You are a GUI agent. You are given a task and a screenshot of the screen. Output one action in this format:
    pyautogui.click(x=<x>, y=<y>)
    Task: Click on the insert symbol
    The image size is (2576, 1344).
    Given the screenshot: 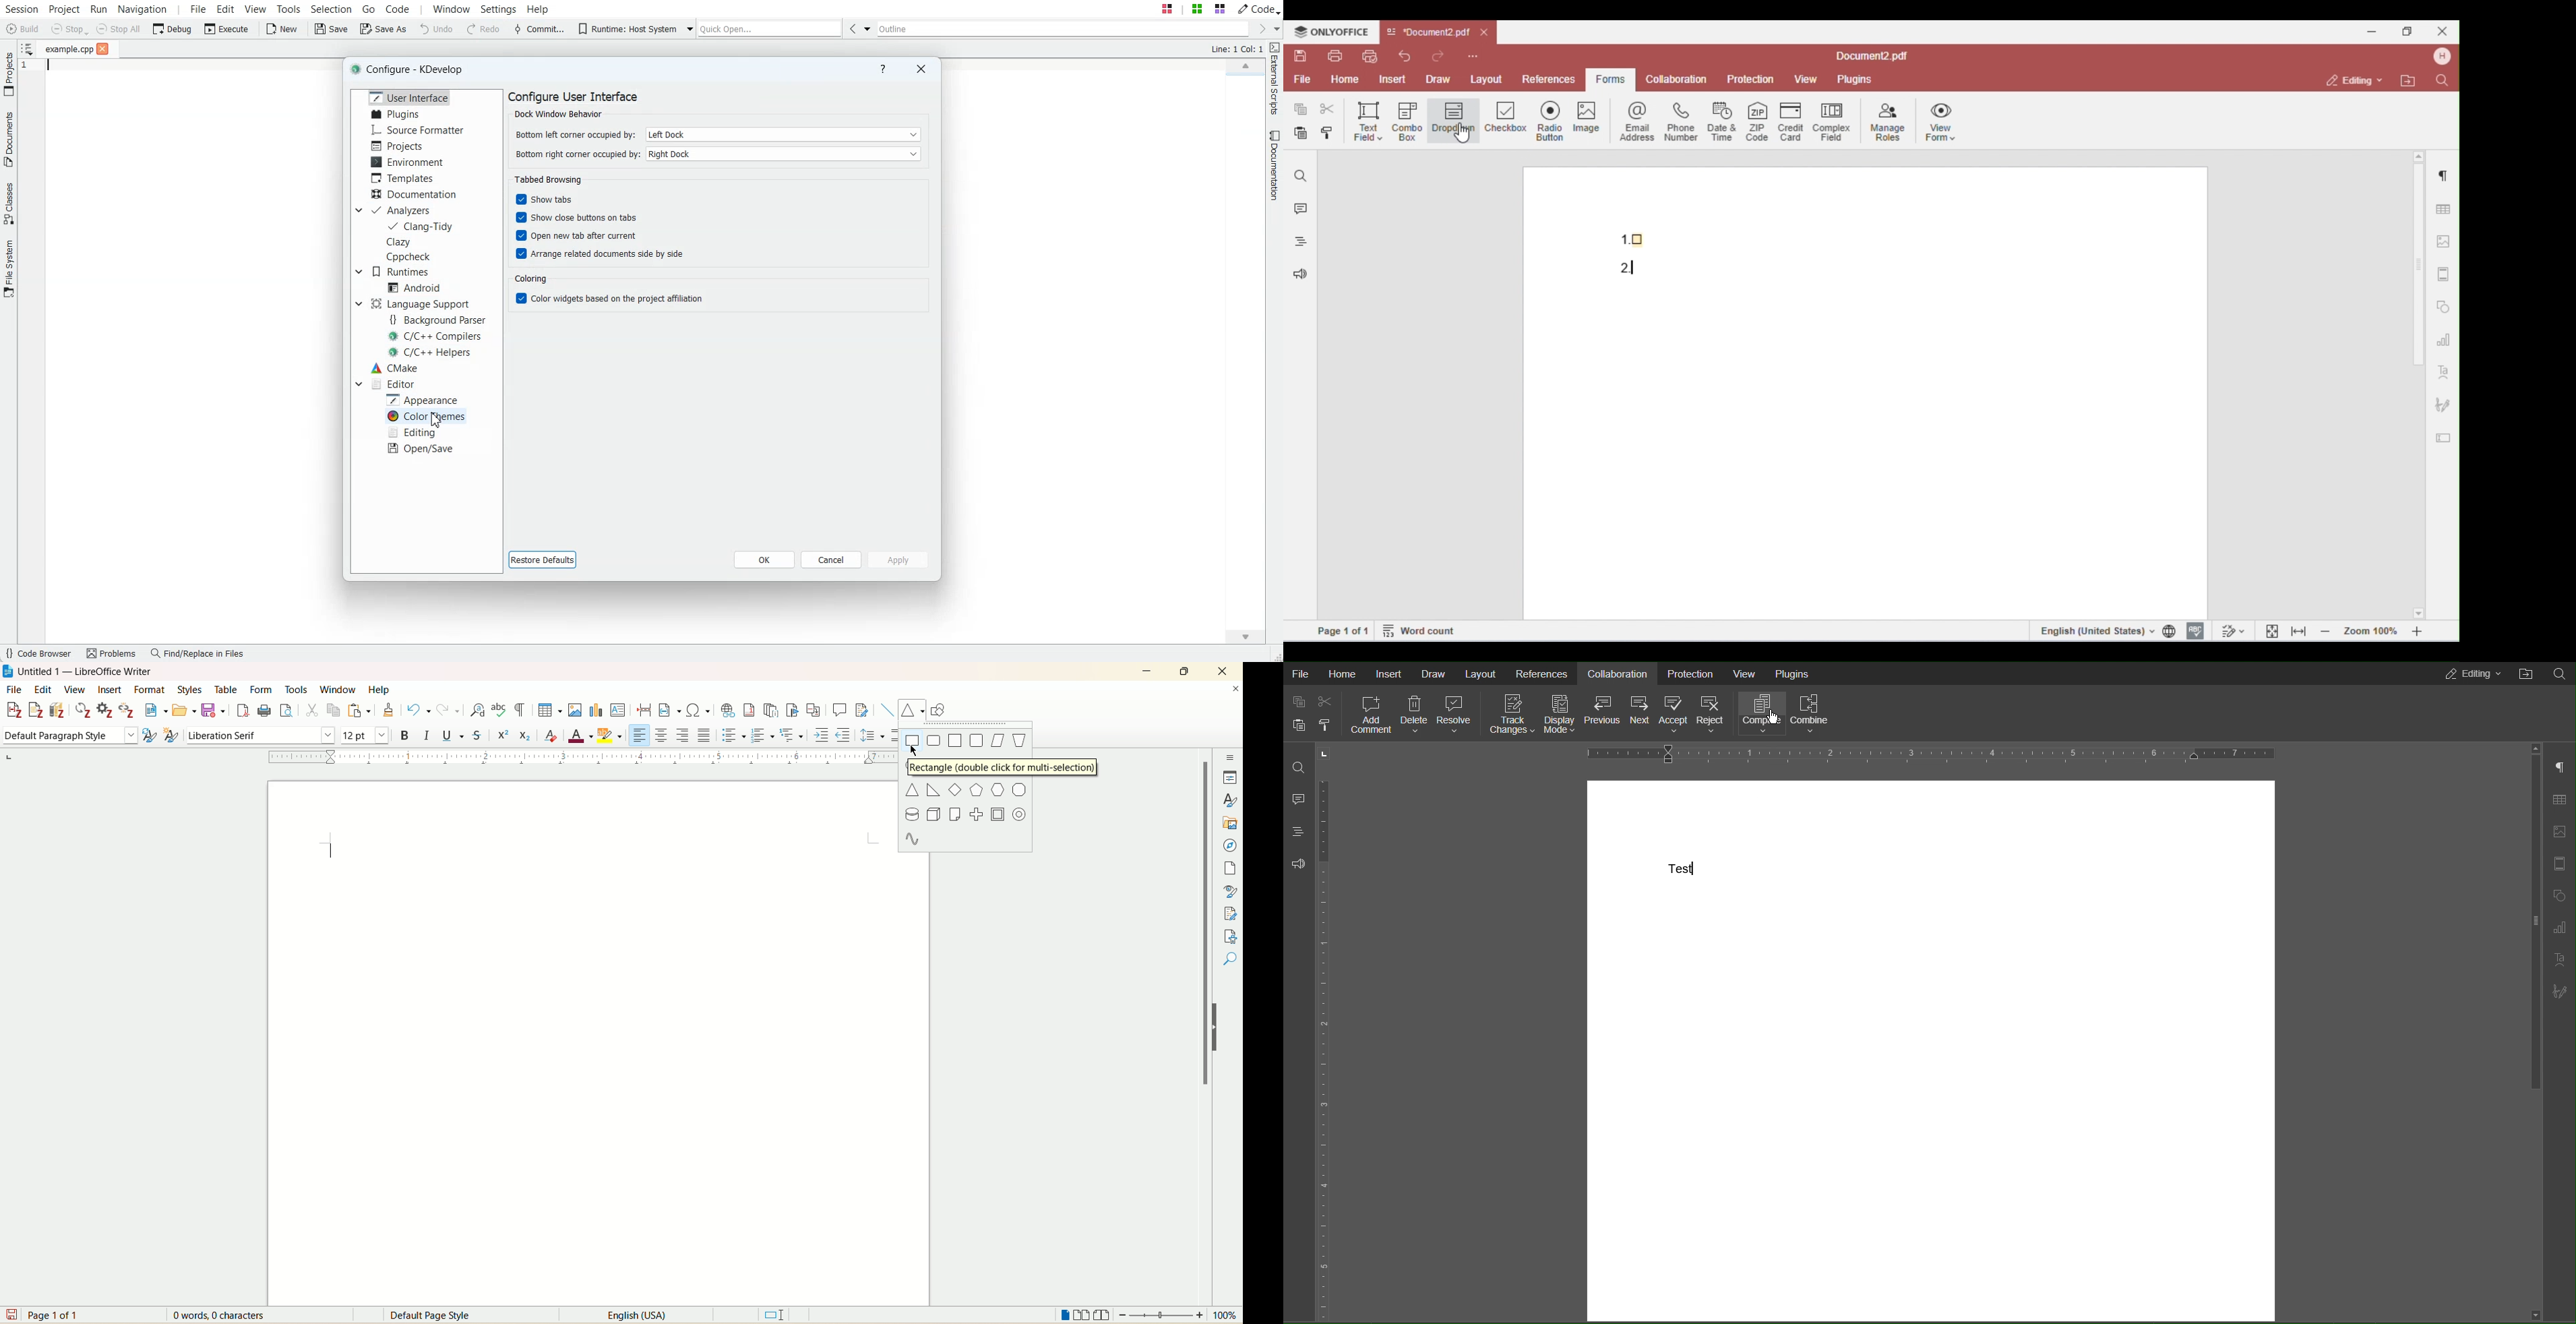 What is the action you would take?
    pyautogui.click(x=698, y=710)
    